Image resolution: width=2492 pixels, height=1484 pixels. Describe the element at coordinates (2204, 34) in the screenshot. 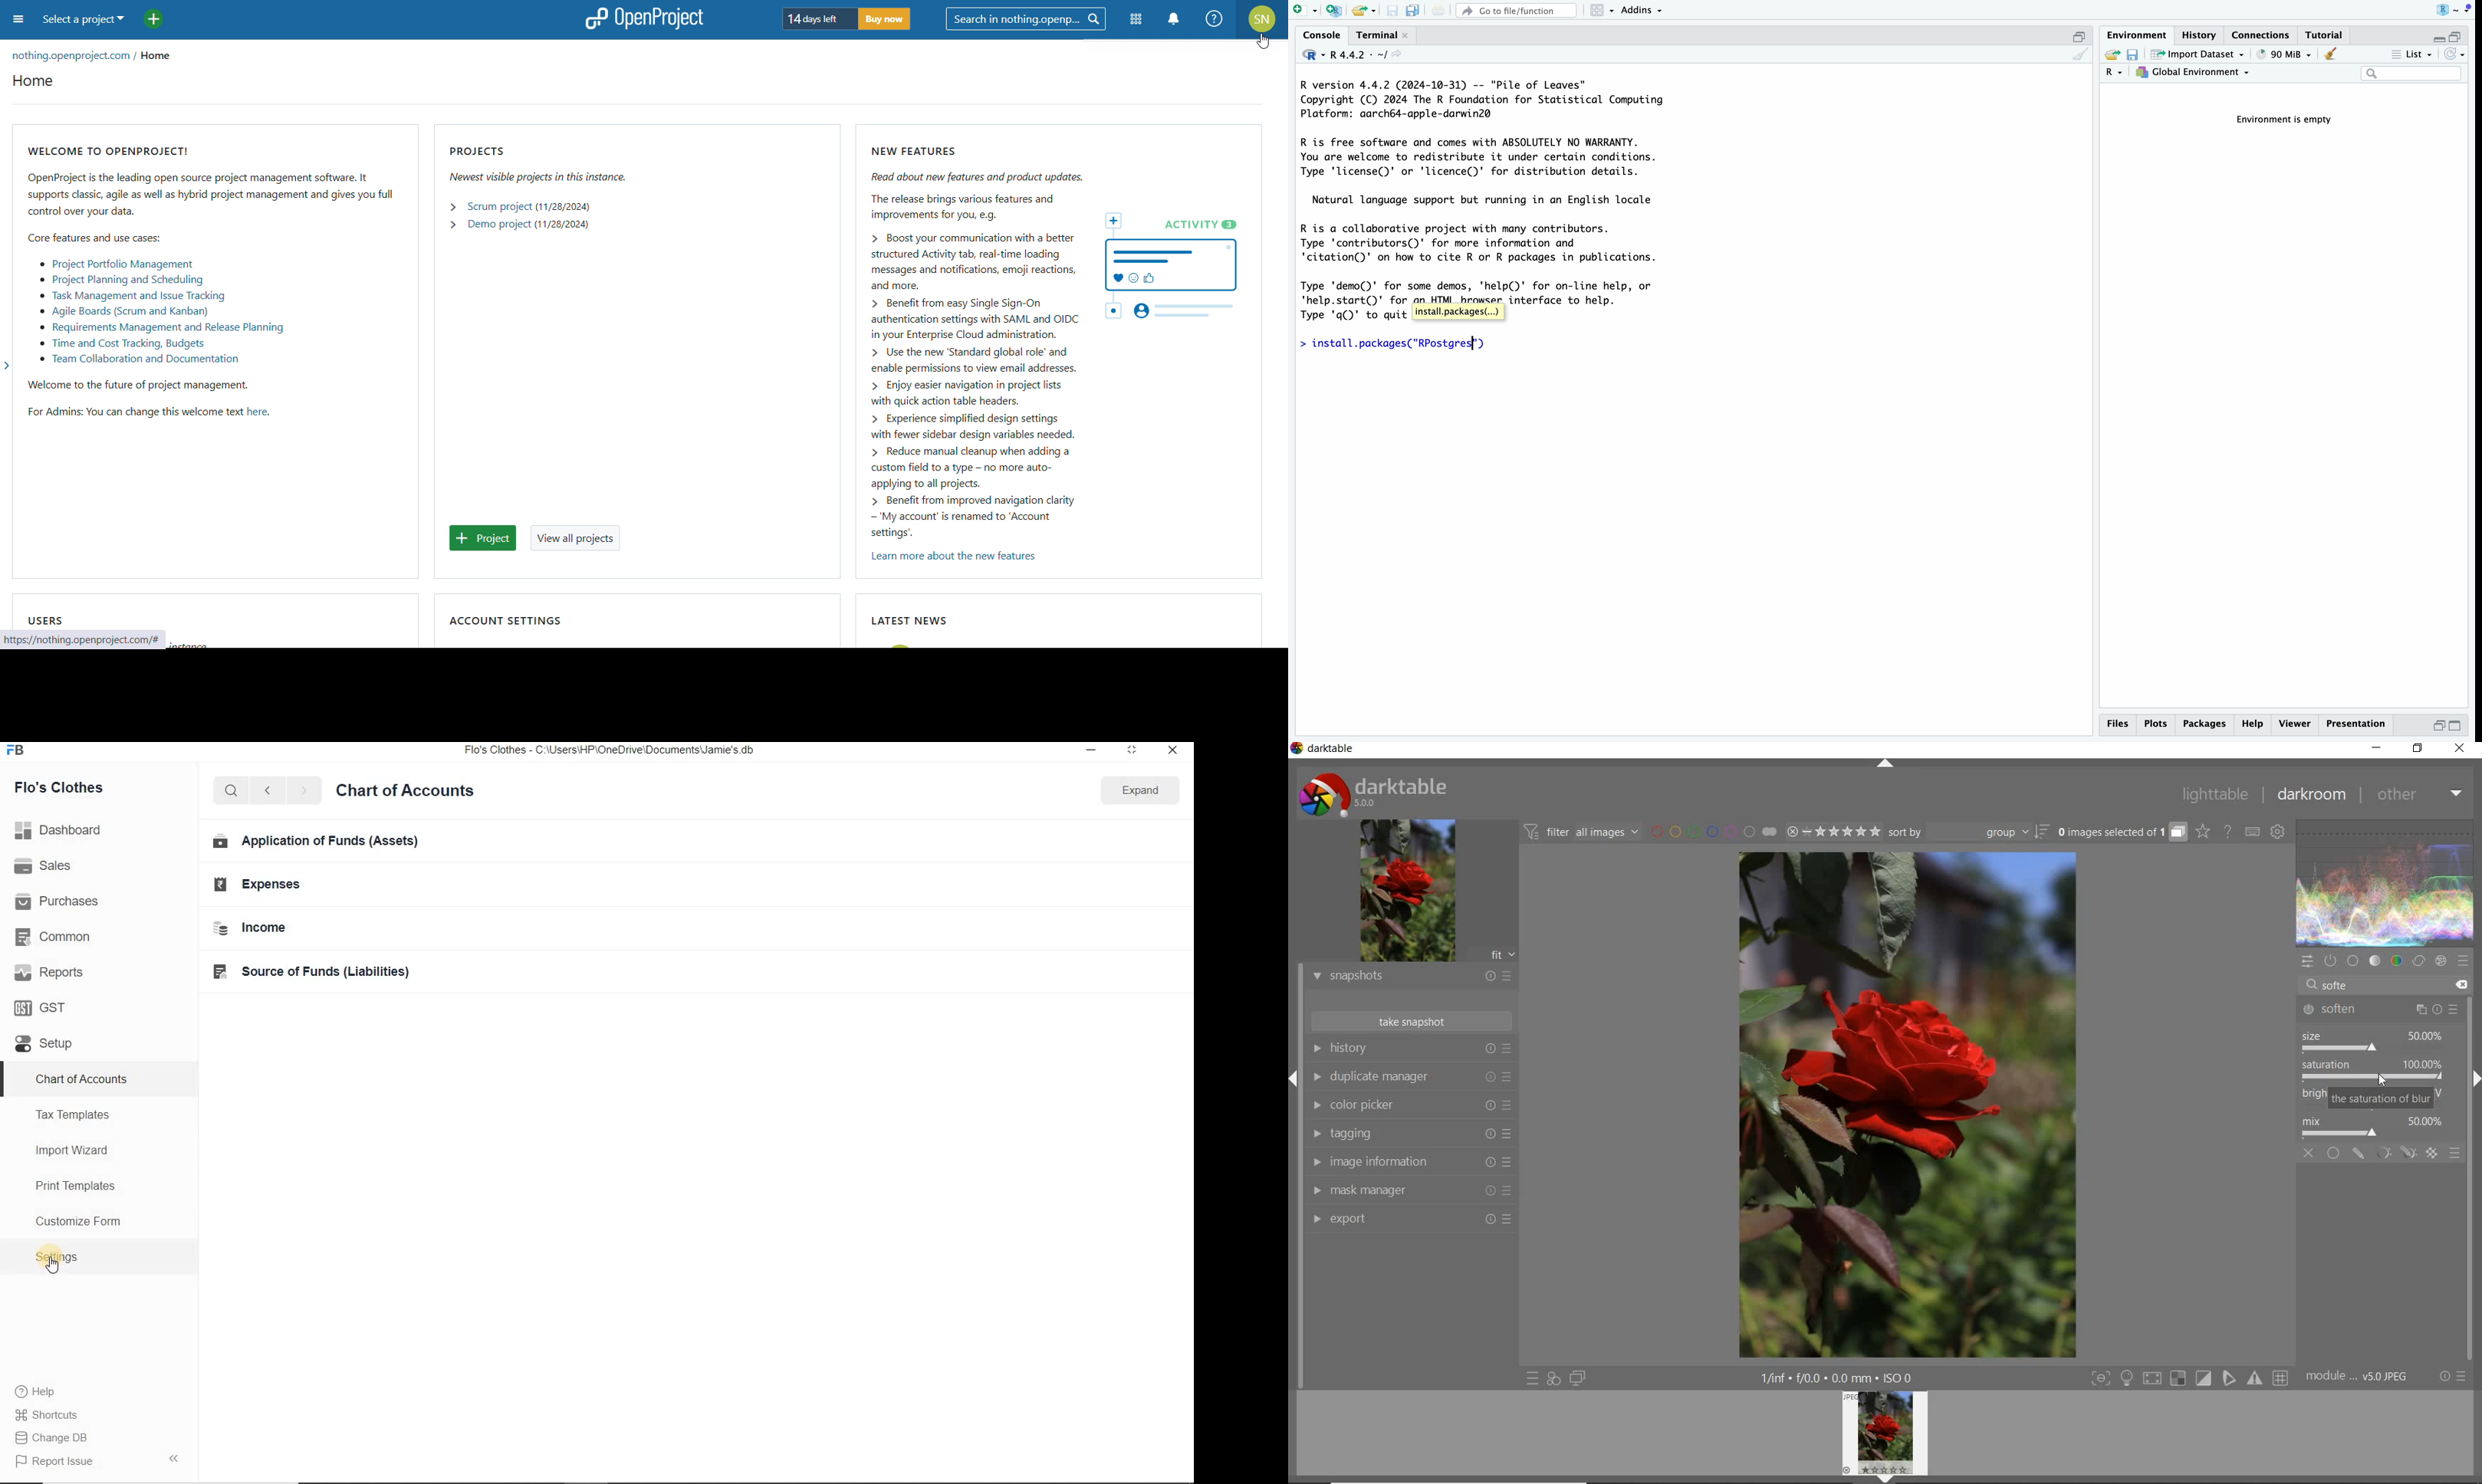

I see `history` at that location.